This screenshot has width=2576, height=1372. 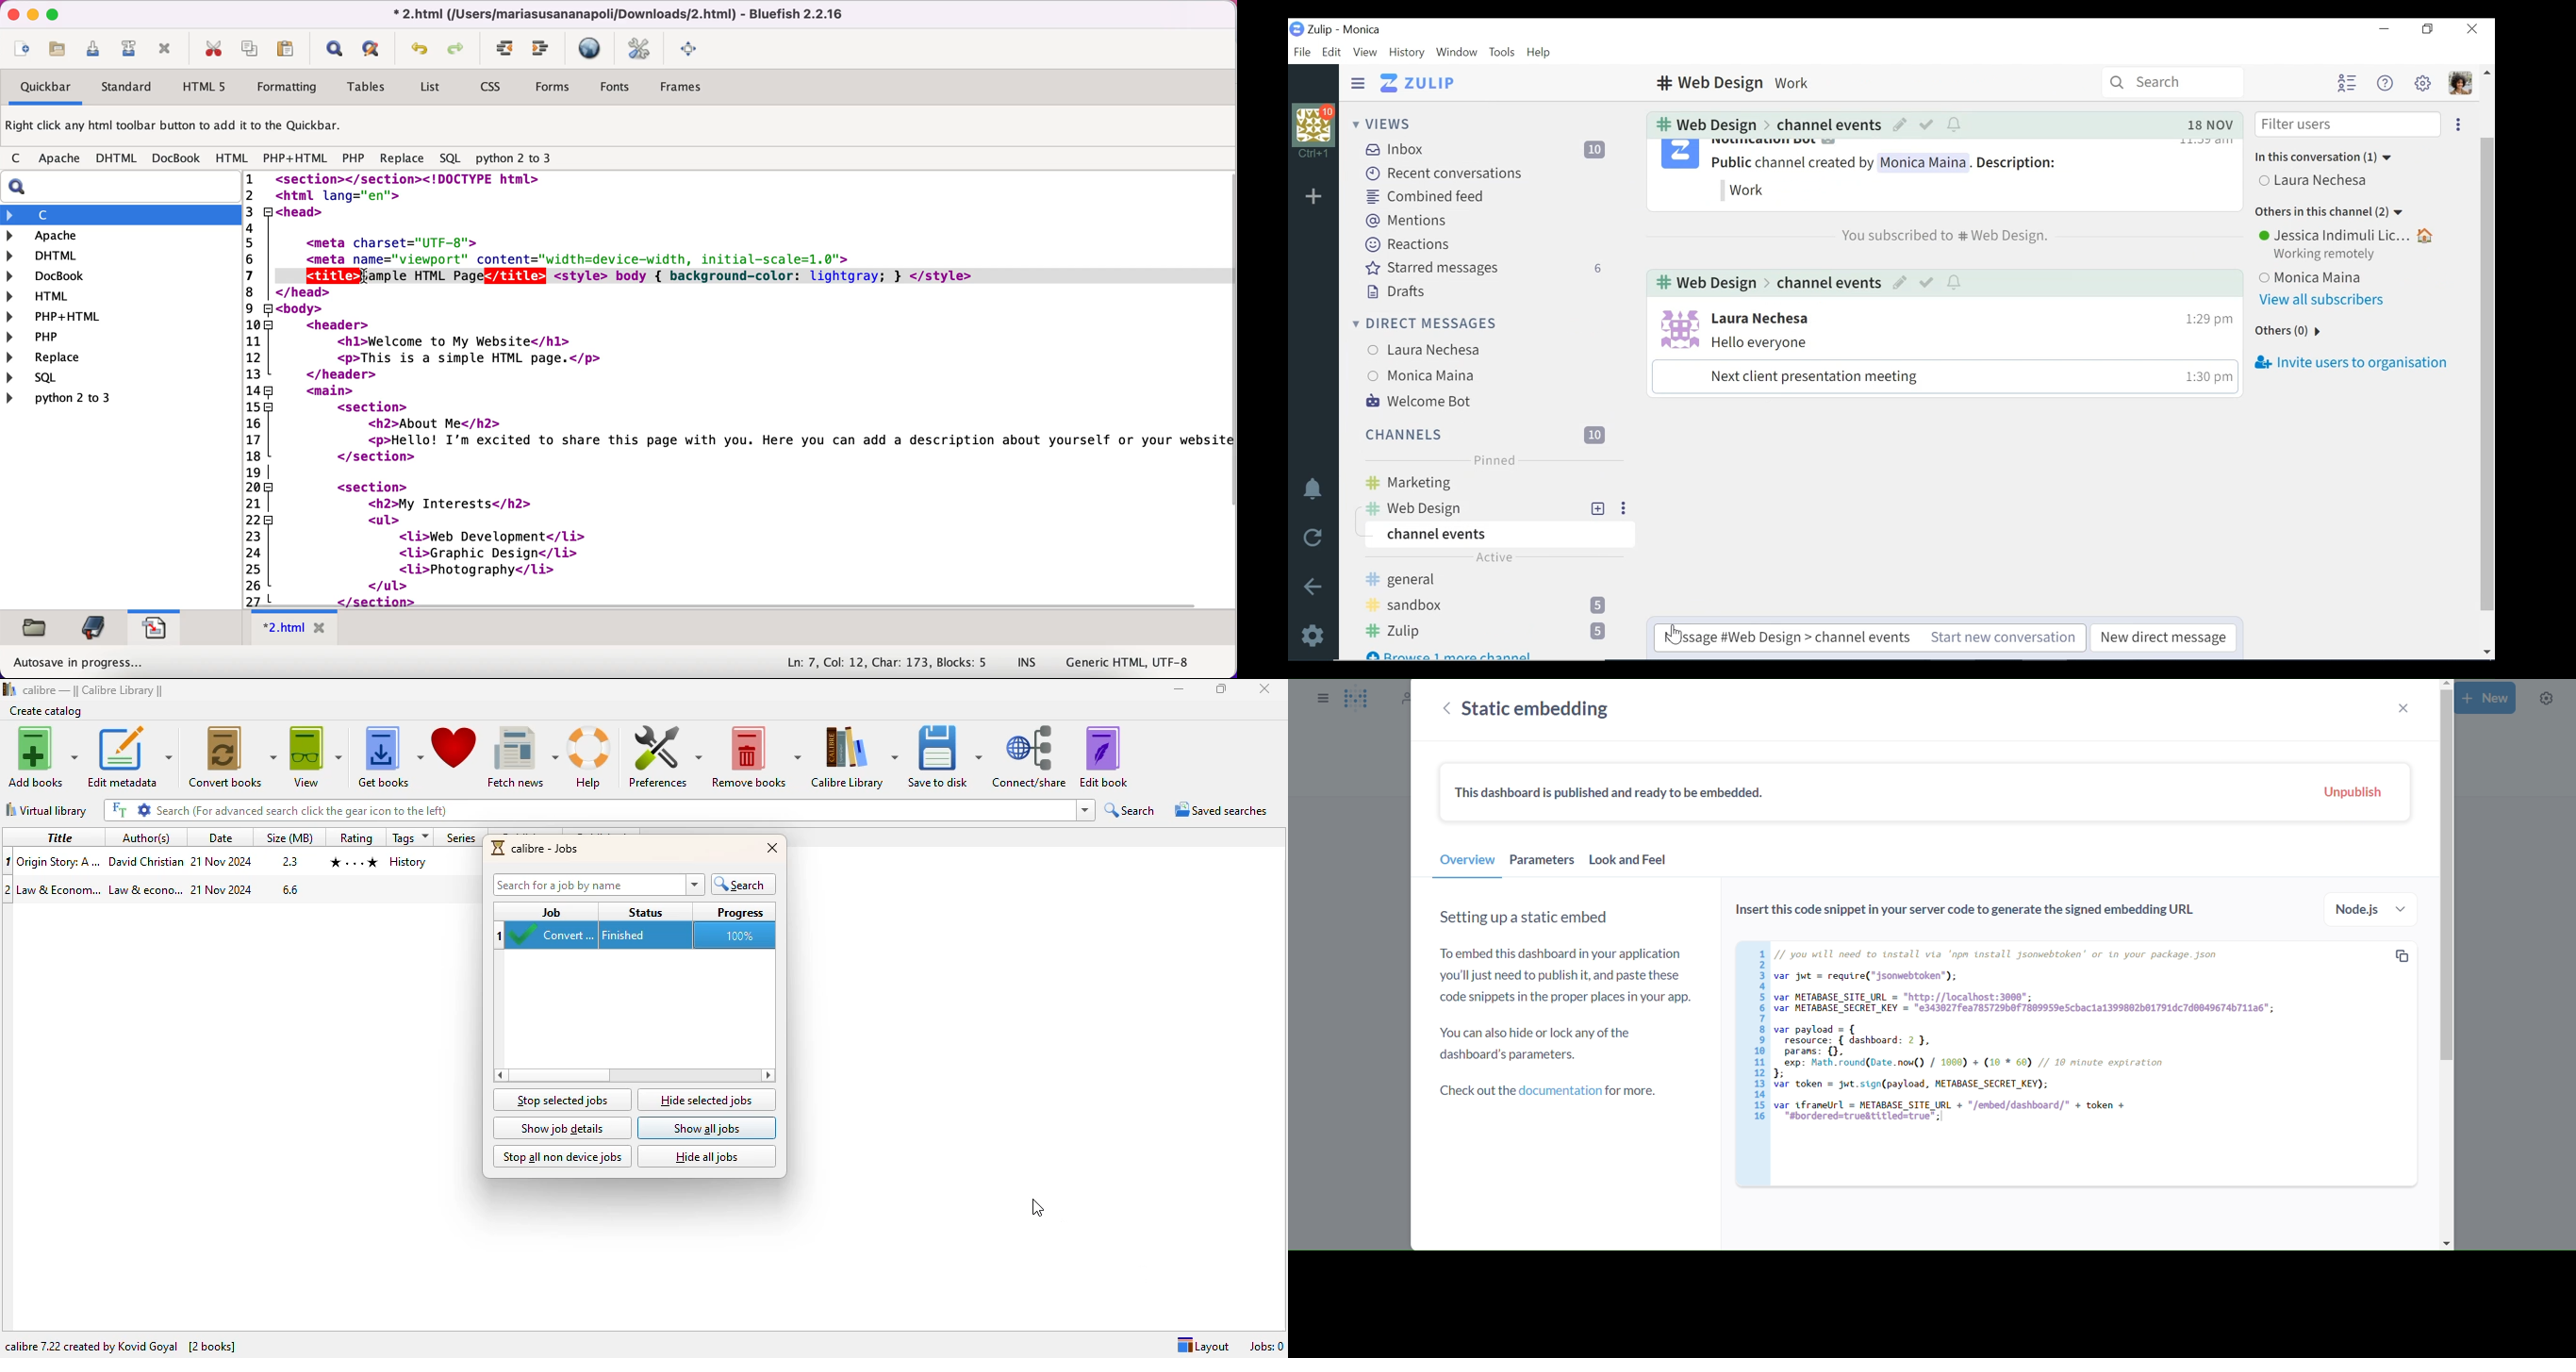 What do you see at coordinates (1621, 508) in the screenshot?
I see `Ellipsis` at bounding box center [1621, 508].